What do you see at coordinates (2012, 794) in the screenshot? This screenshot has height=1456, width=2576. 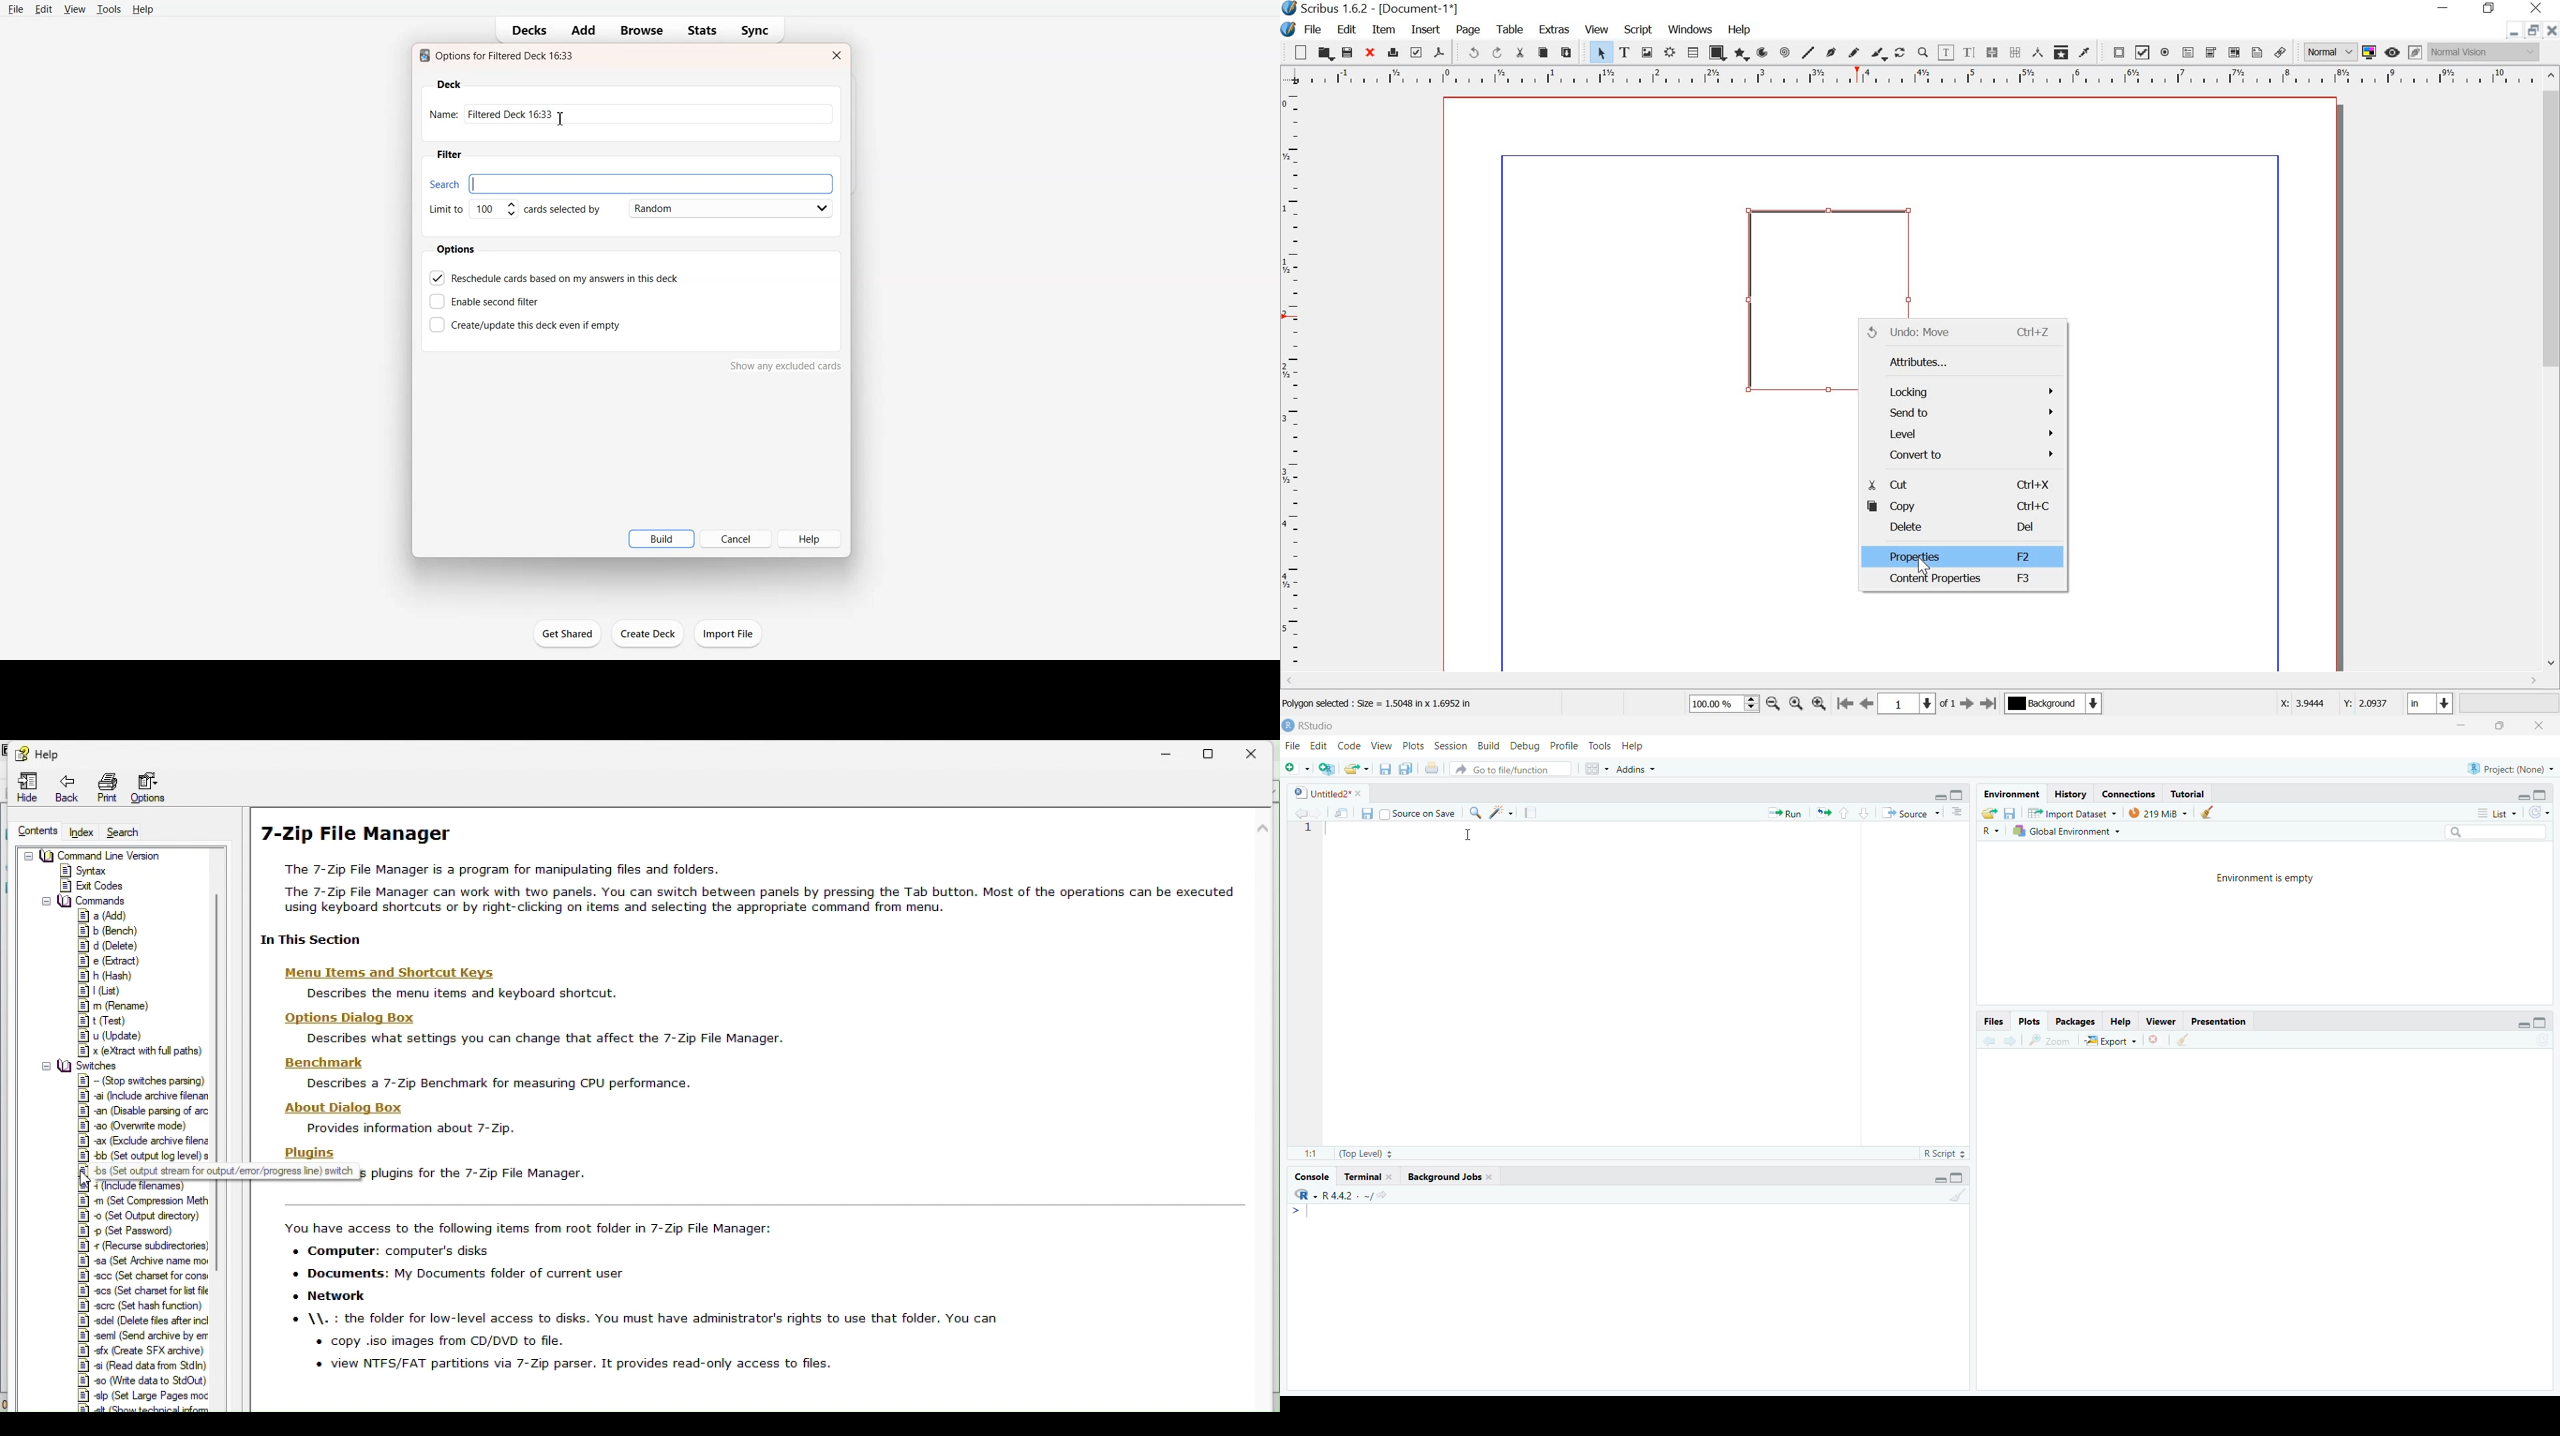 I see `Environment` at bounding box center [2012, 794].